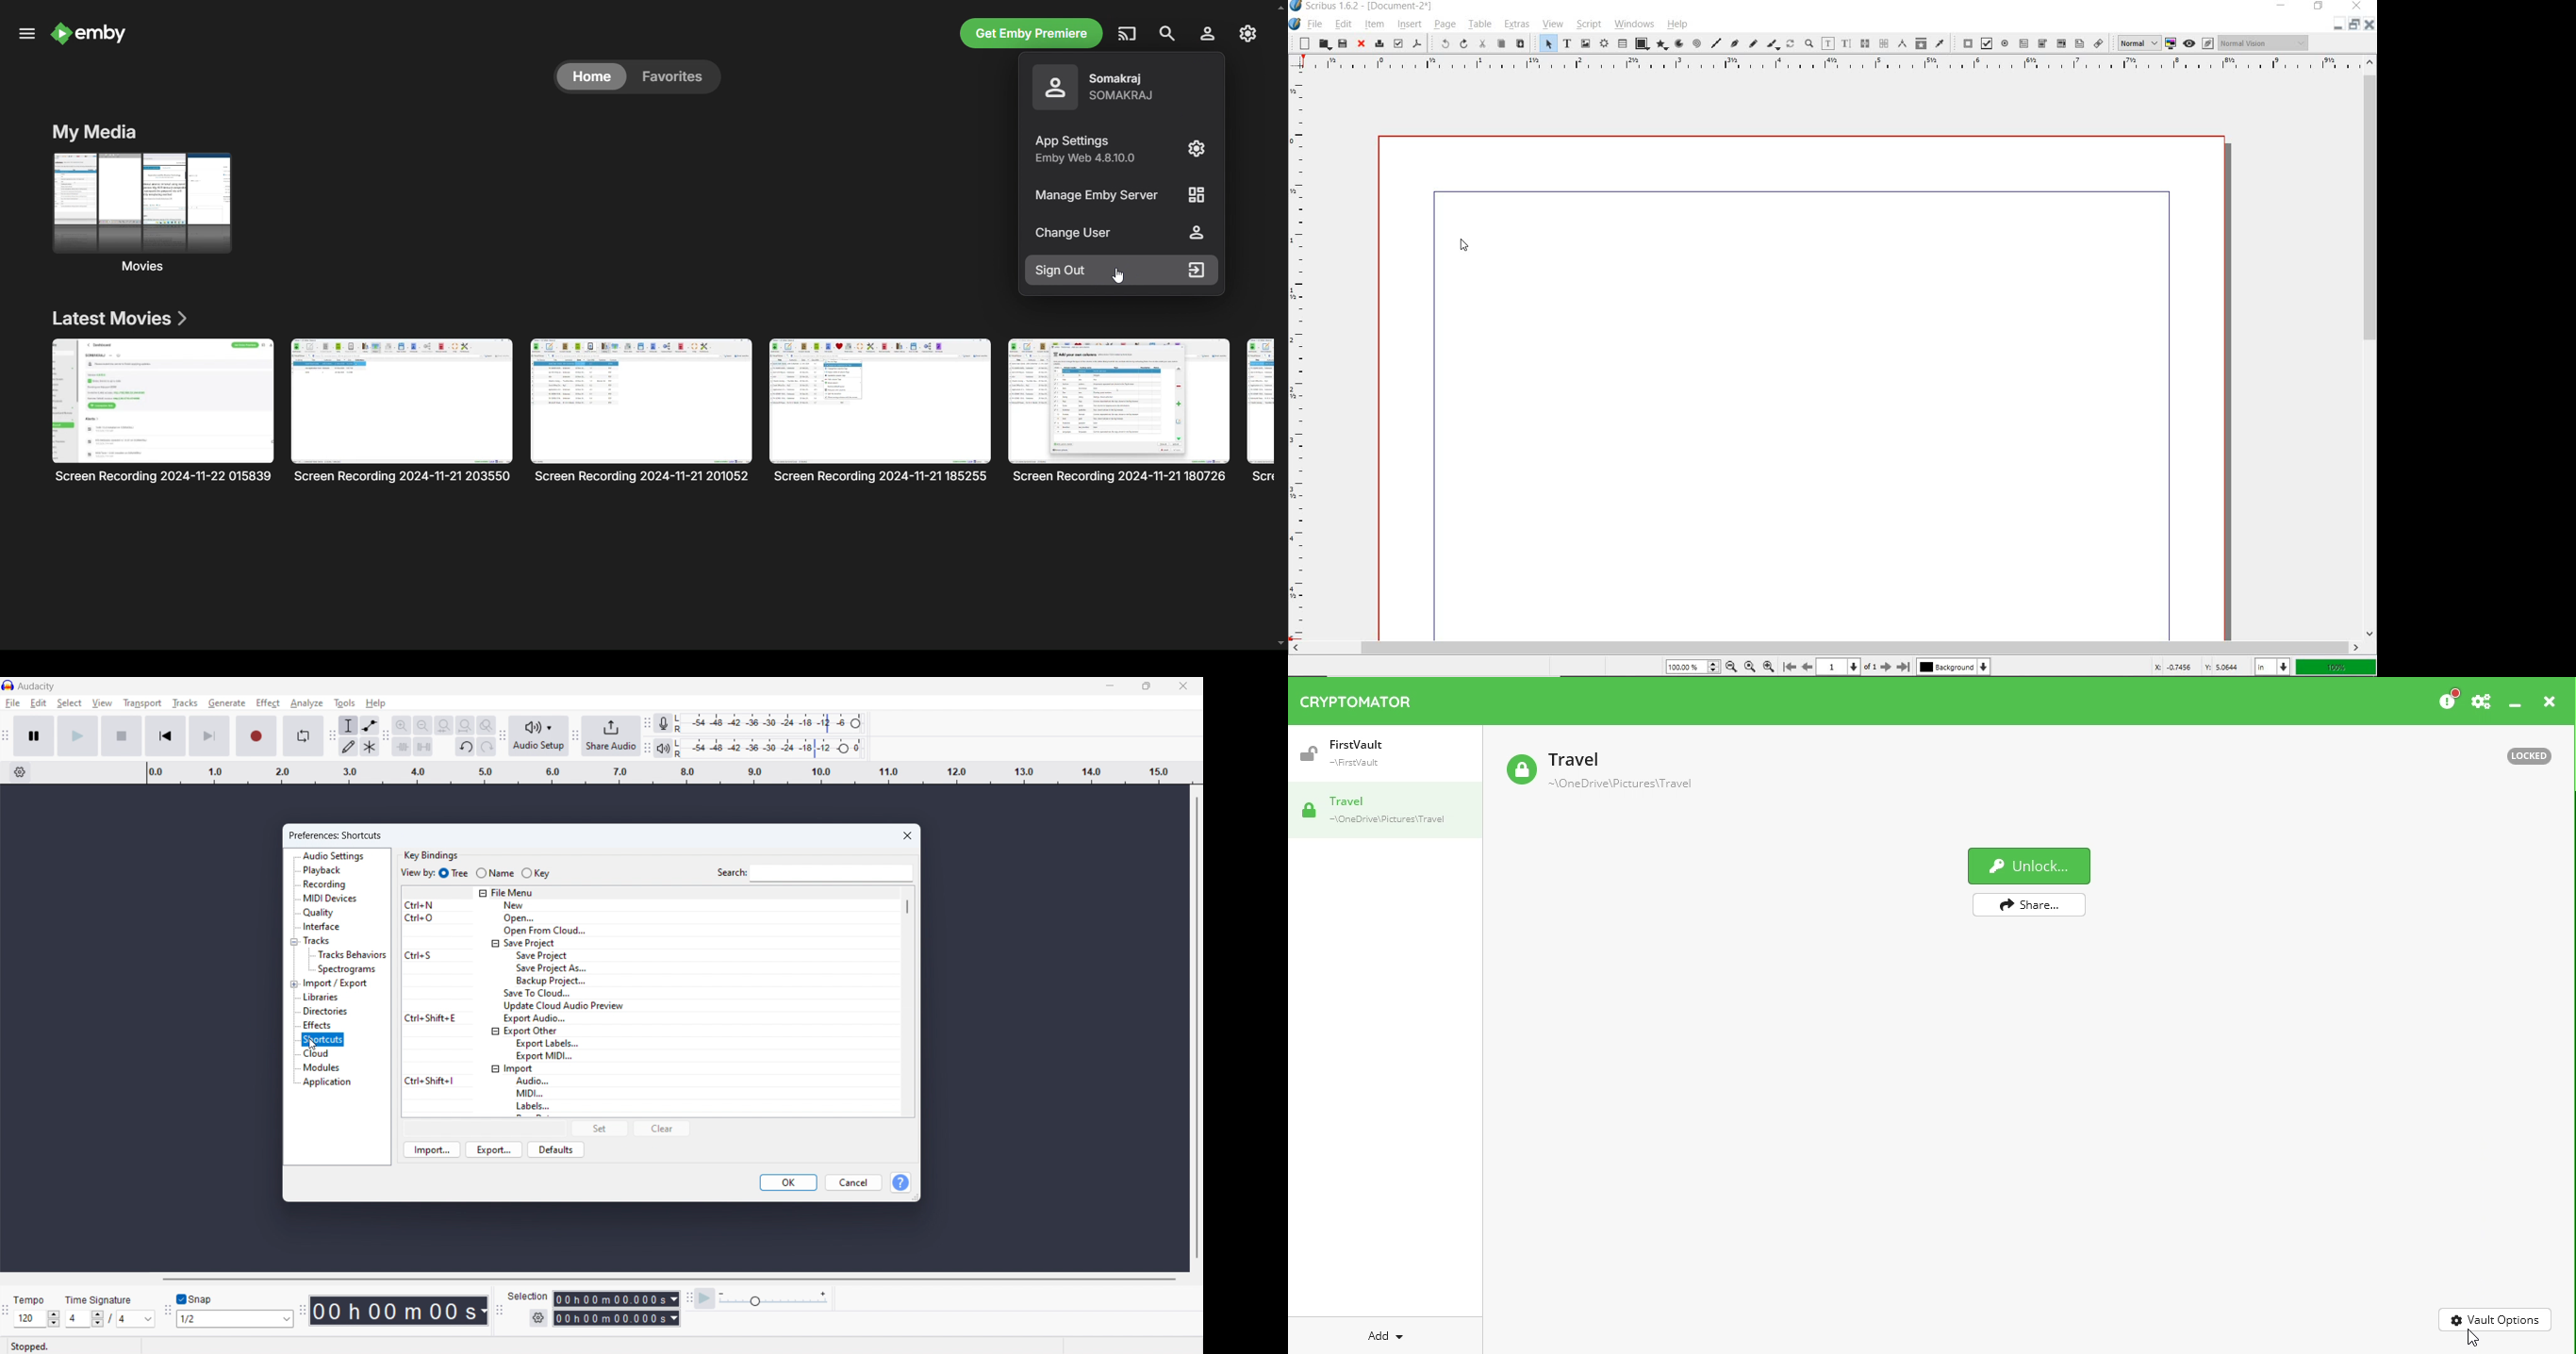 Image resolution: width=2576 pixels, height=1372 pixels. Describe the element at coordinates (422, 725) in the screenshot. I see `zoom out` at that location.